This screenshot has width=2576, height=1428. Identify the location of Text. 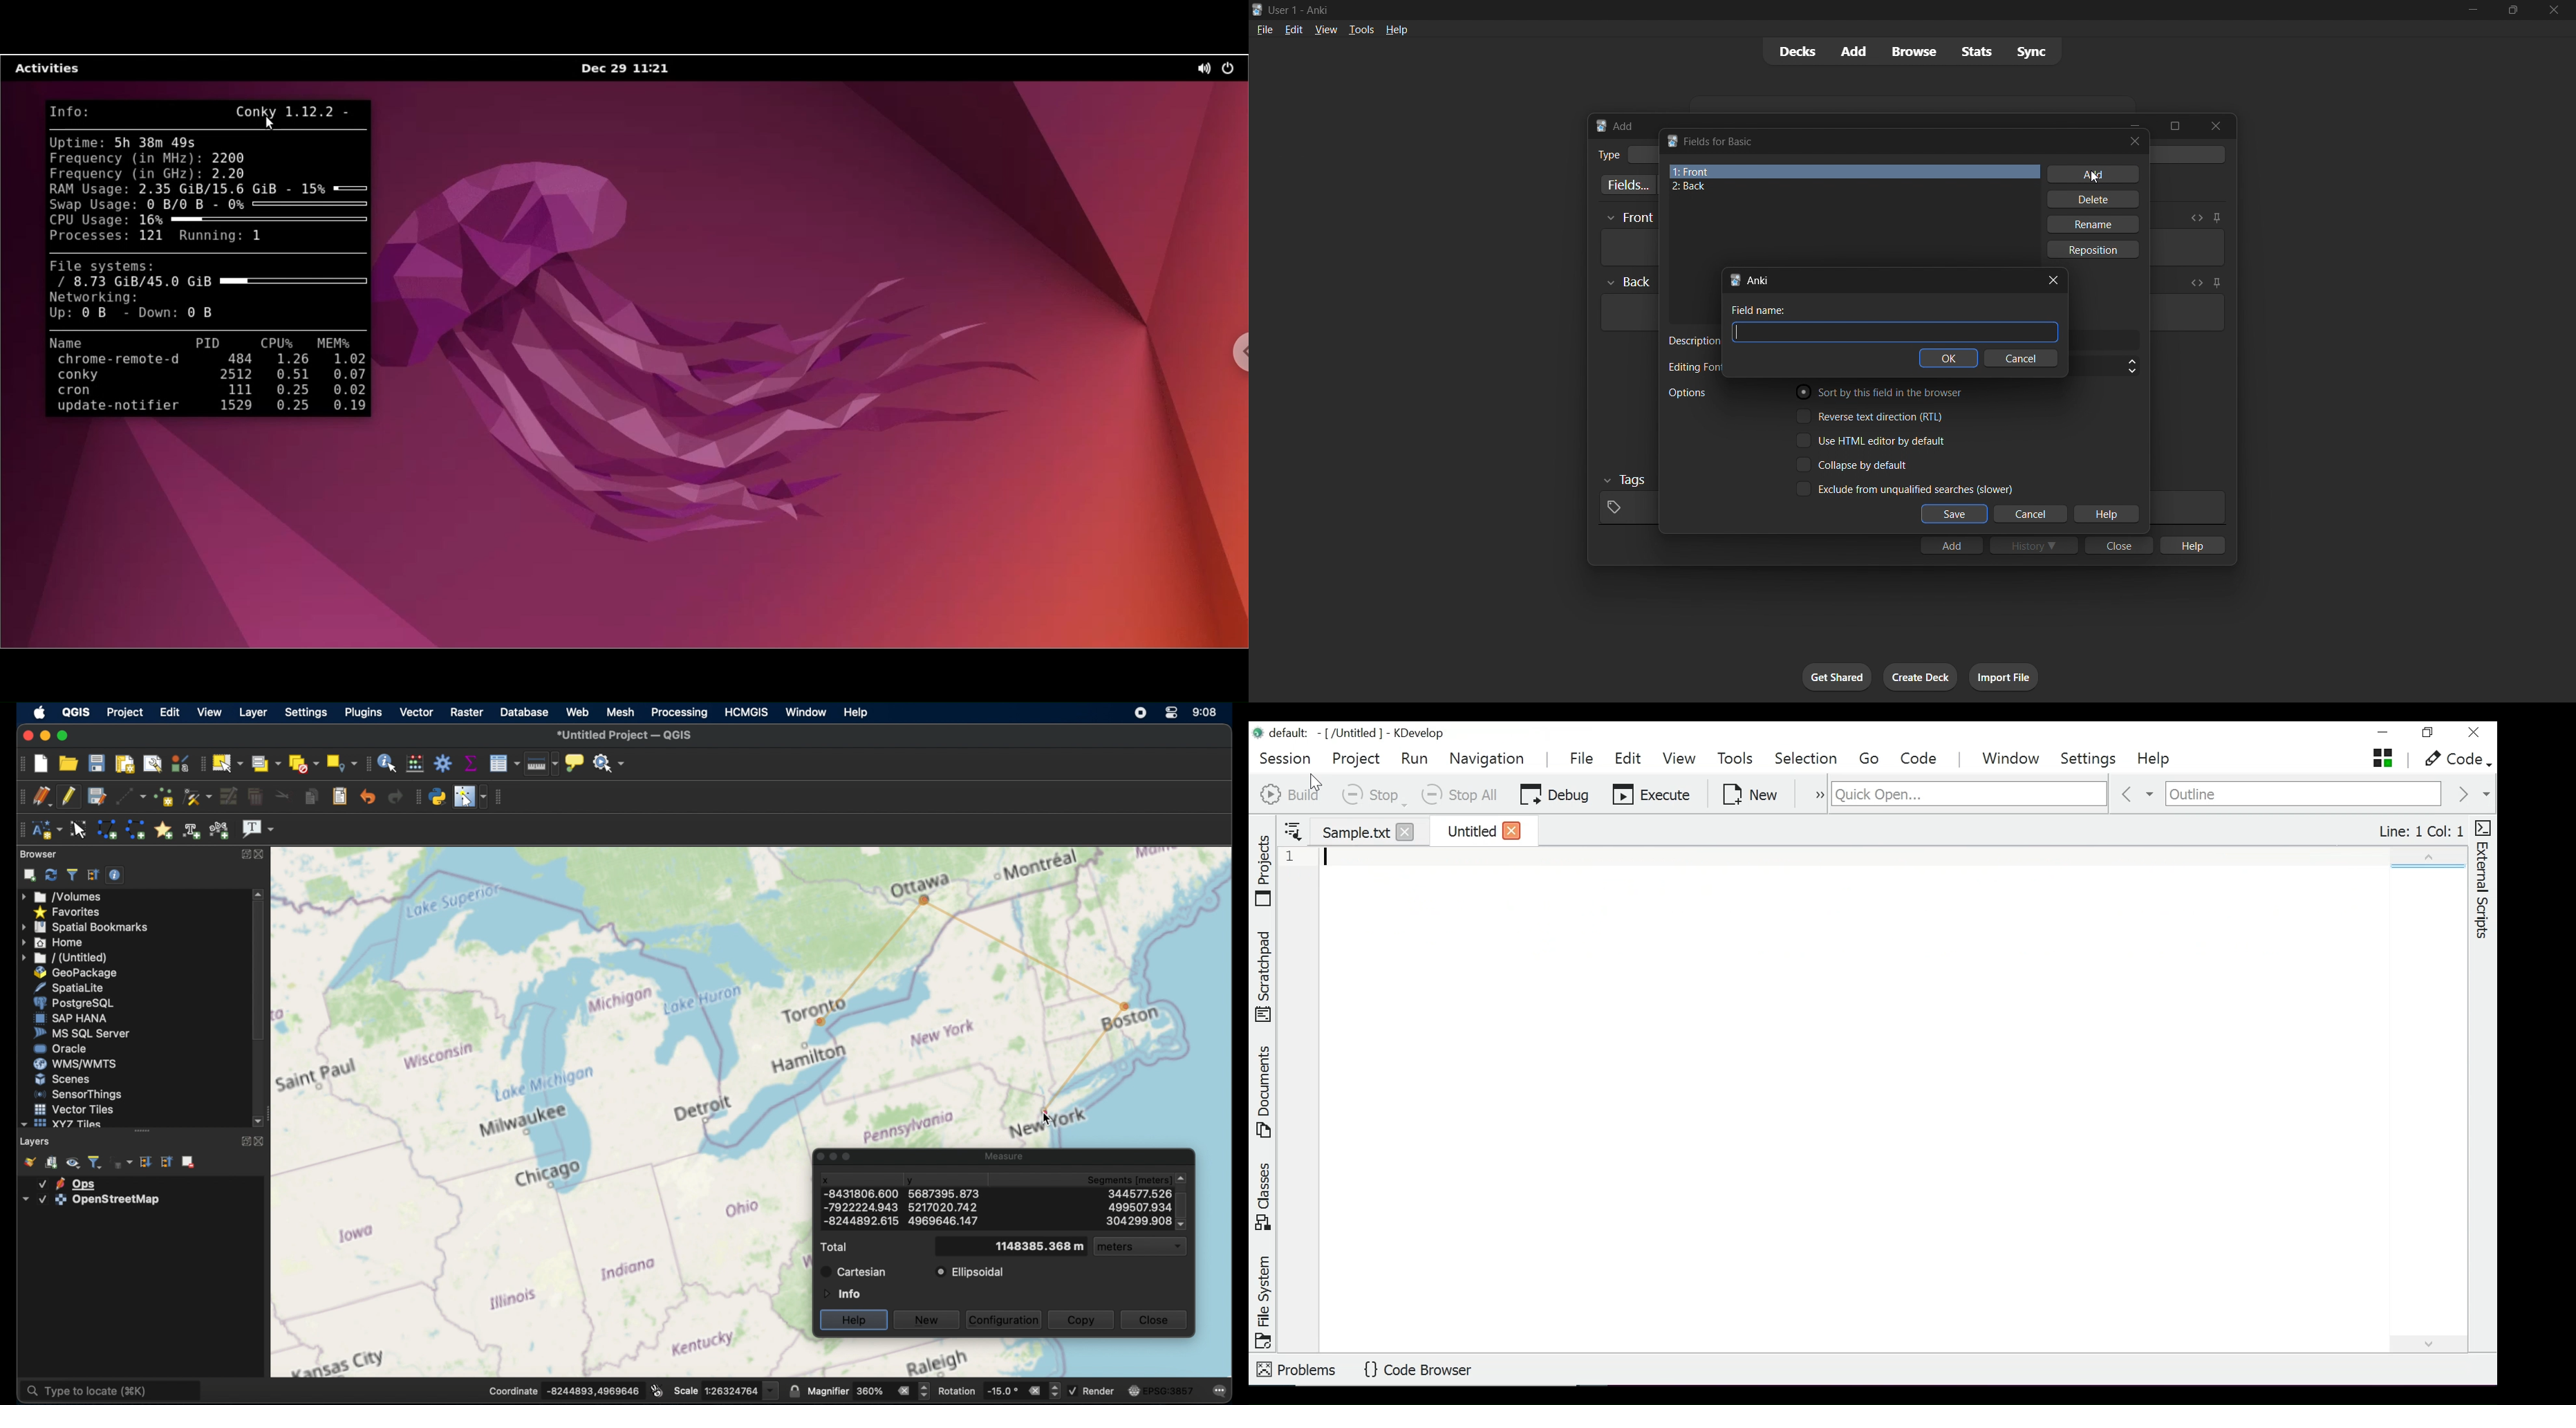
(1608, 155).